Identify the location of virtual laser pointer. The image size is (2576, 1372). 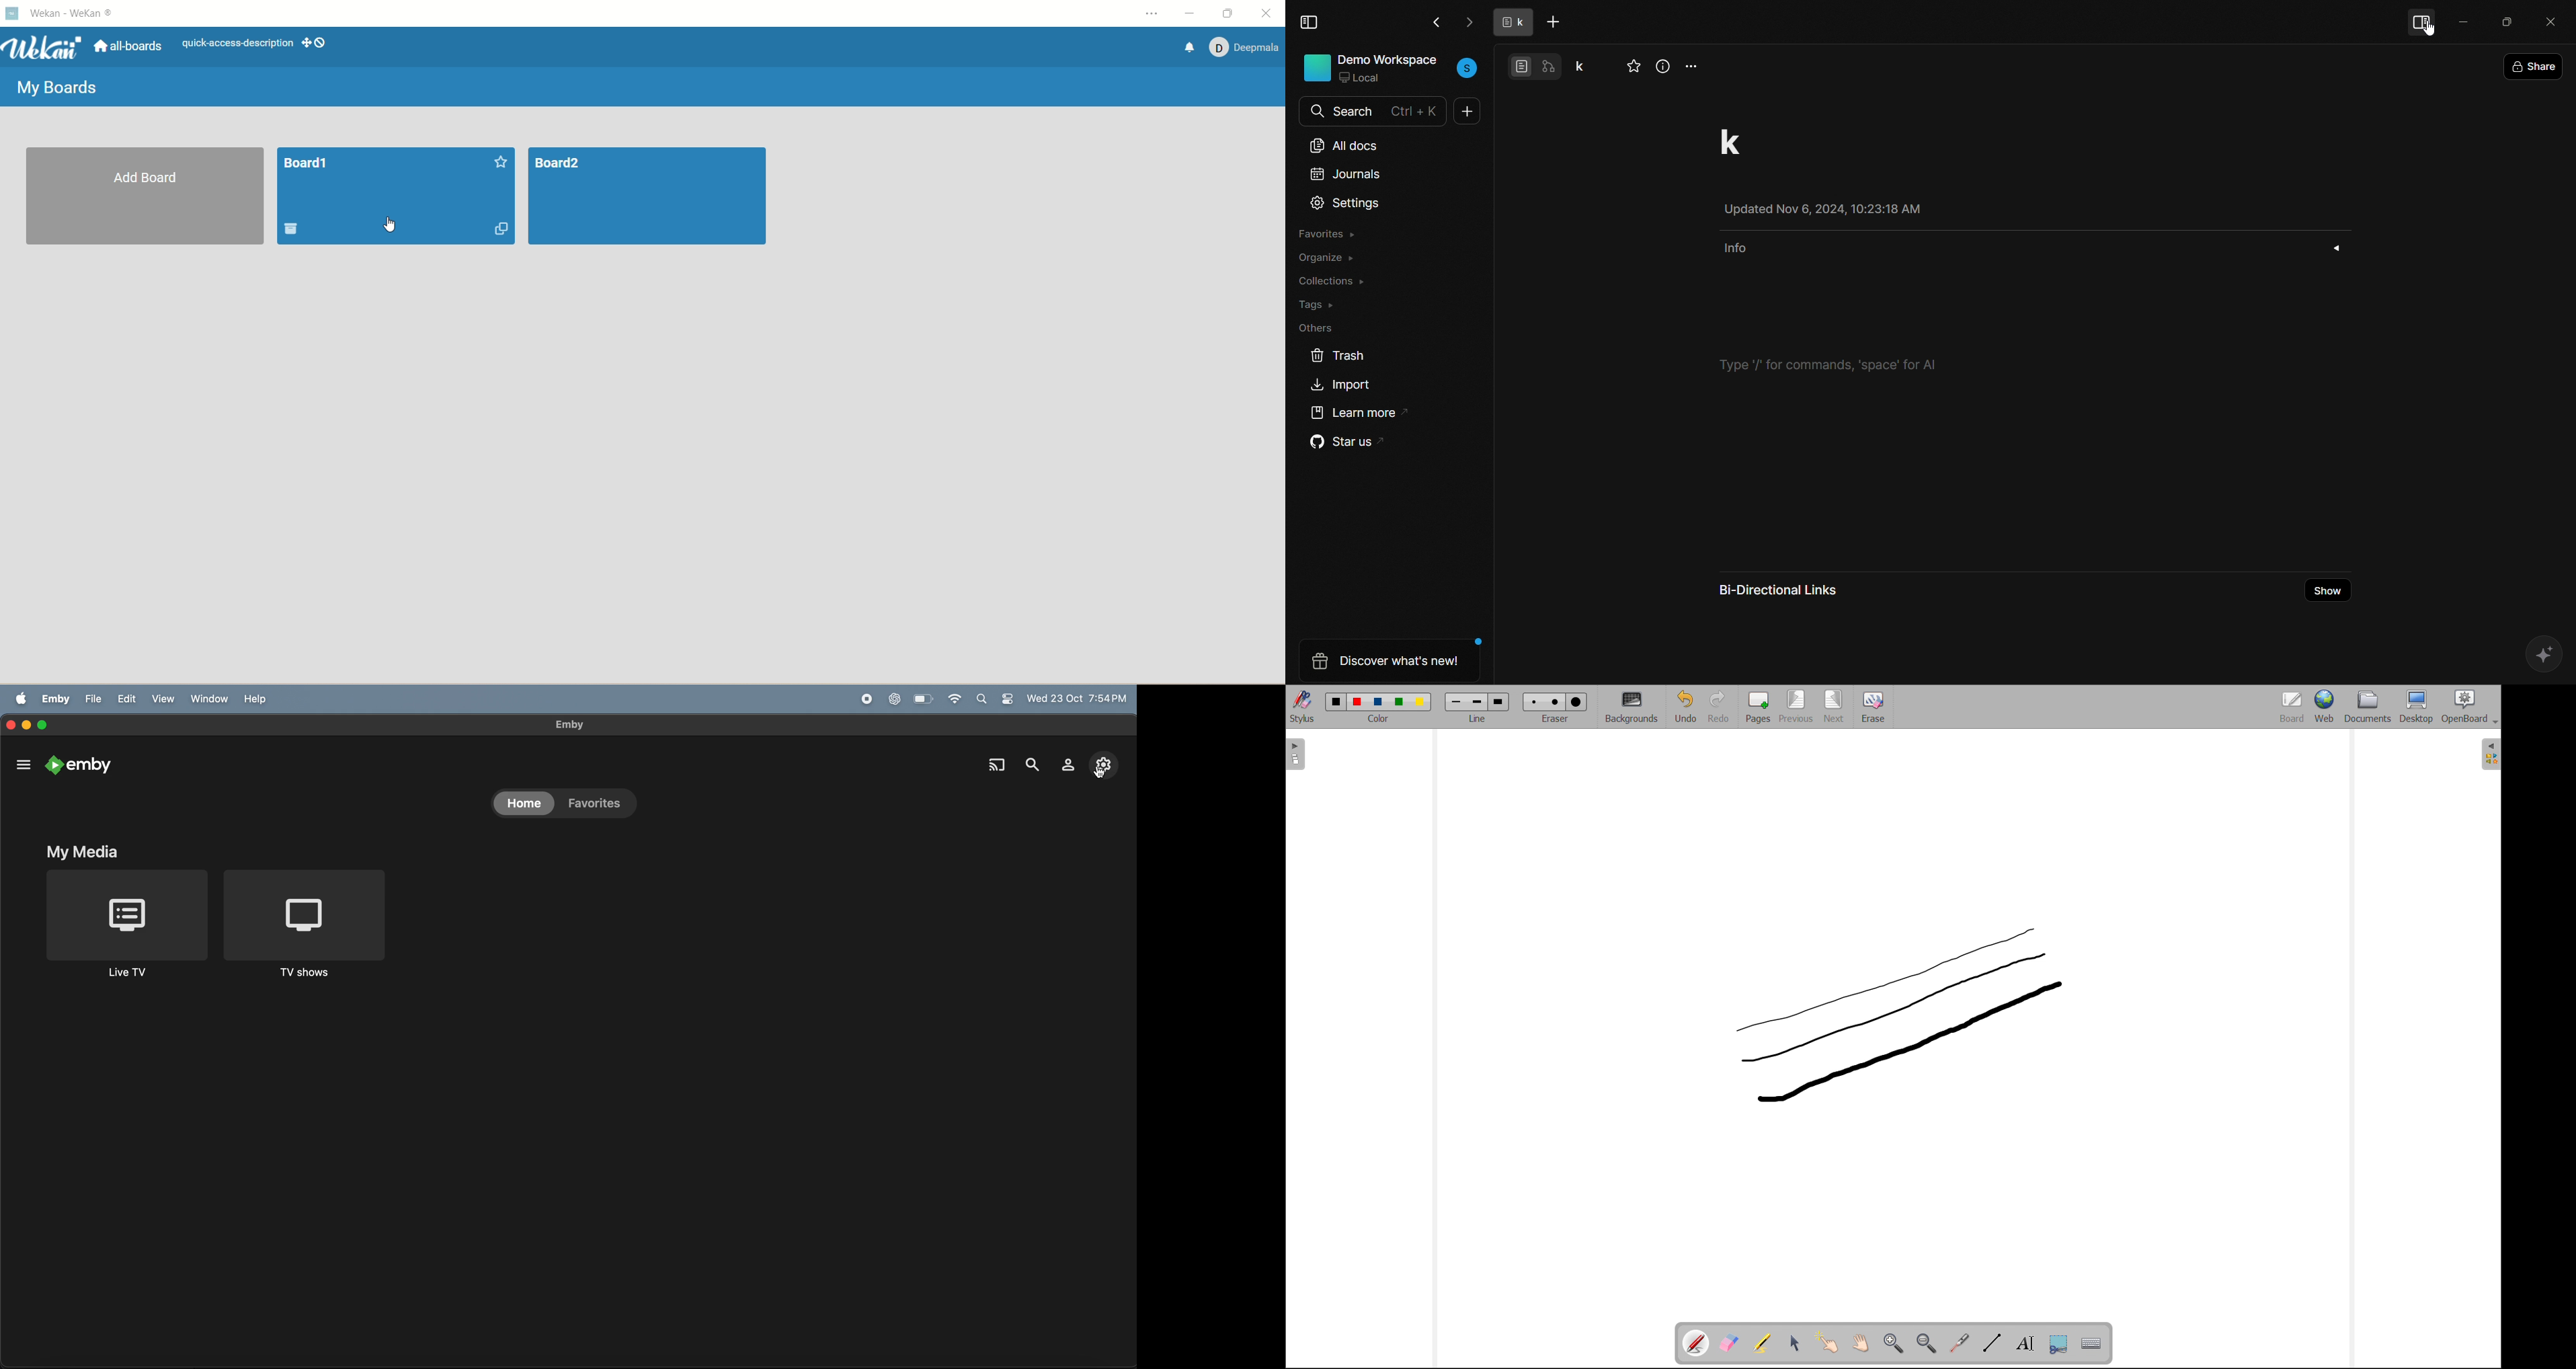
(1961, 1342).